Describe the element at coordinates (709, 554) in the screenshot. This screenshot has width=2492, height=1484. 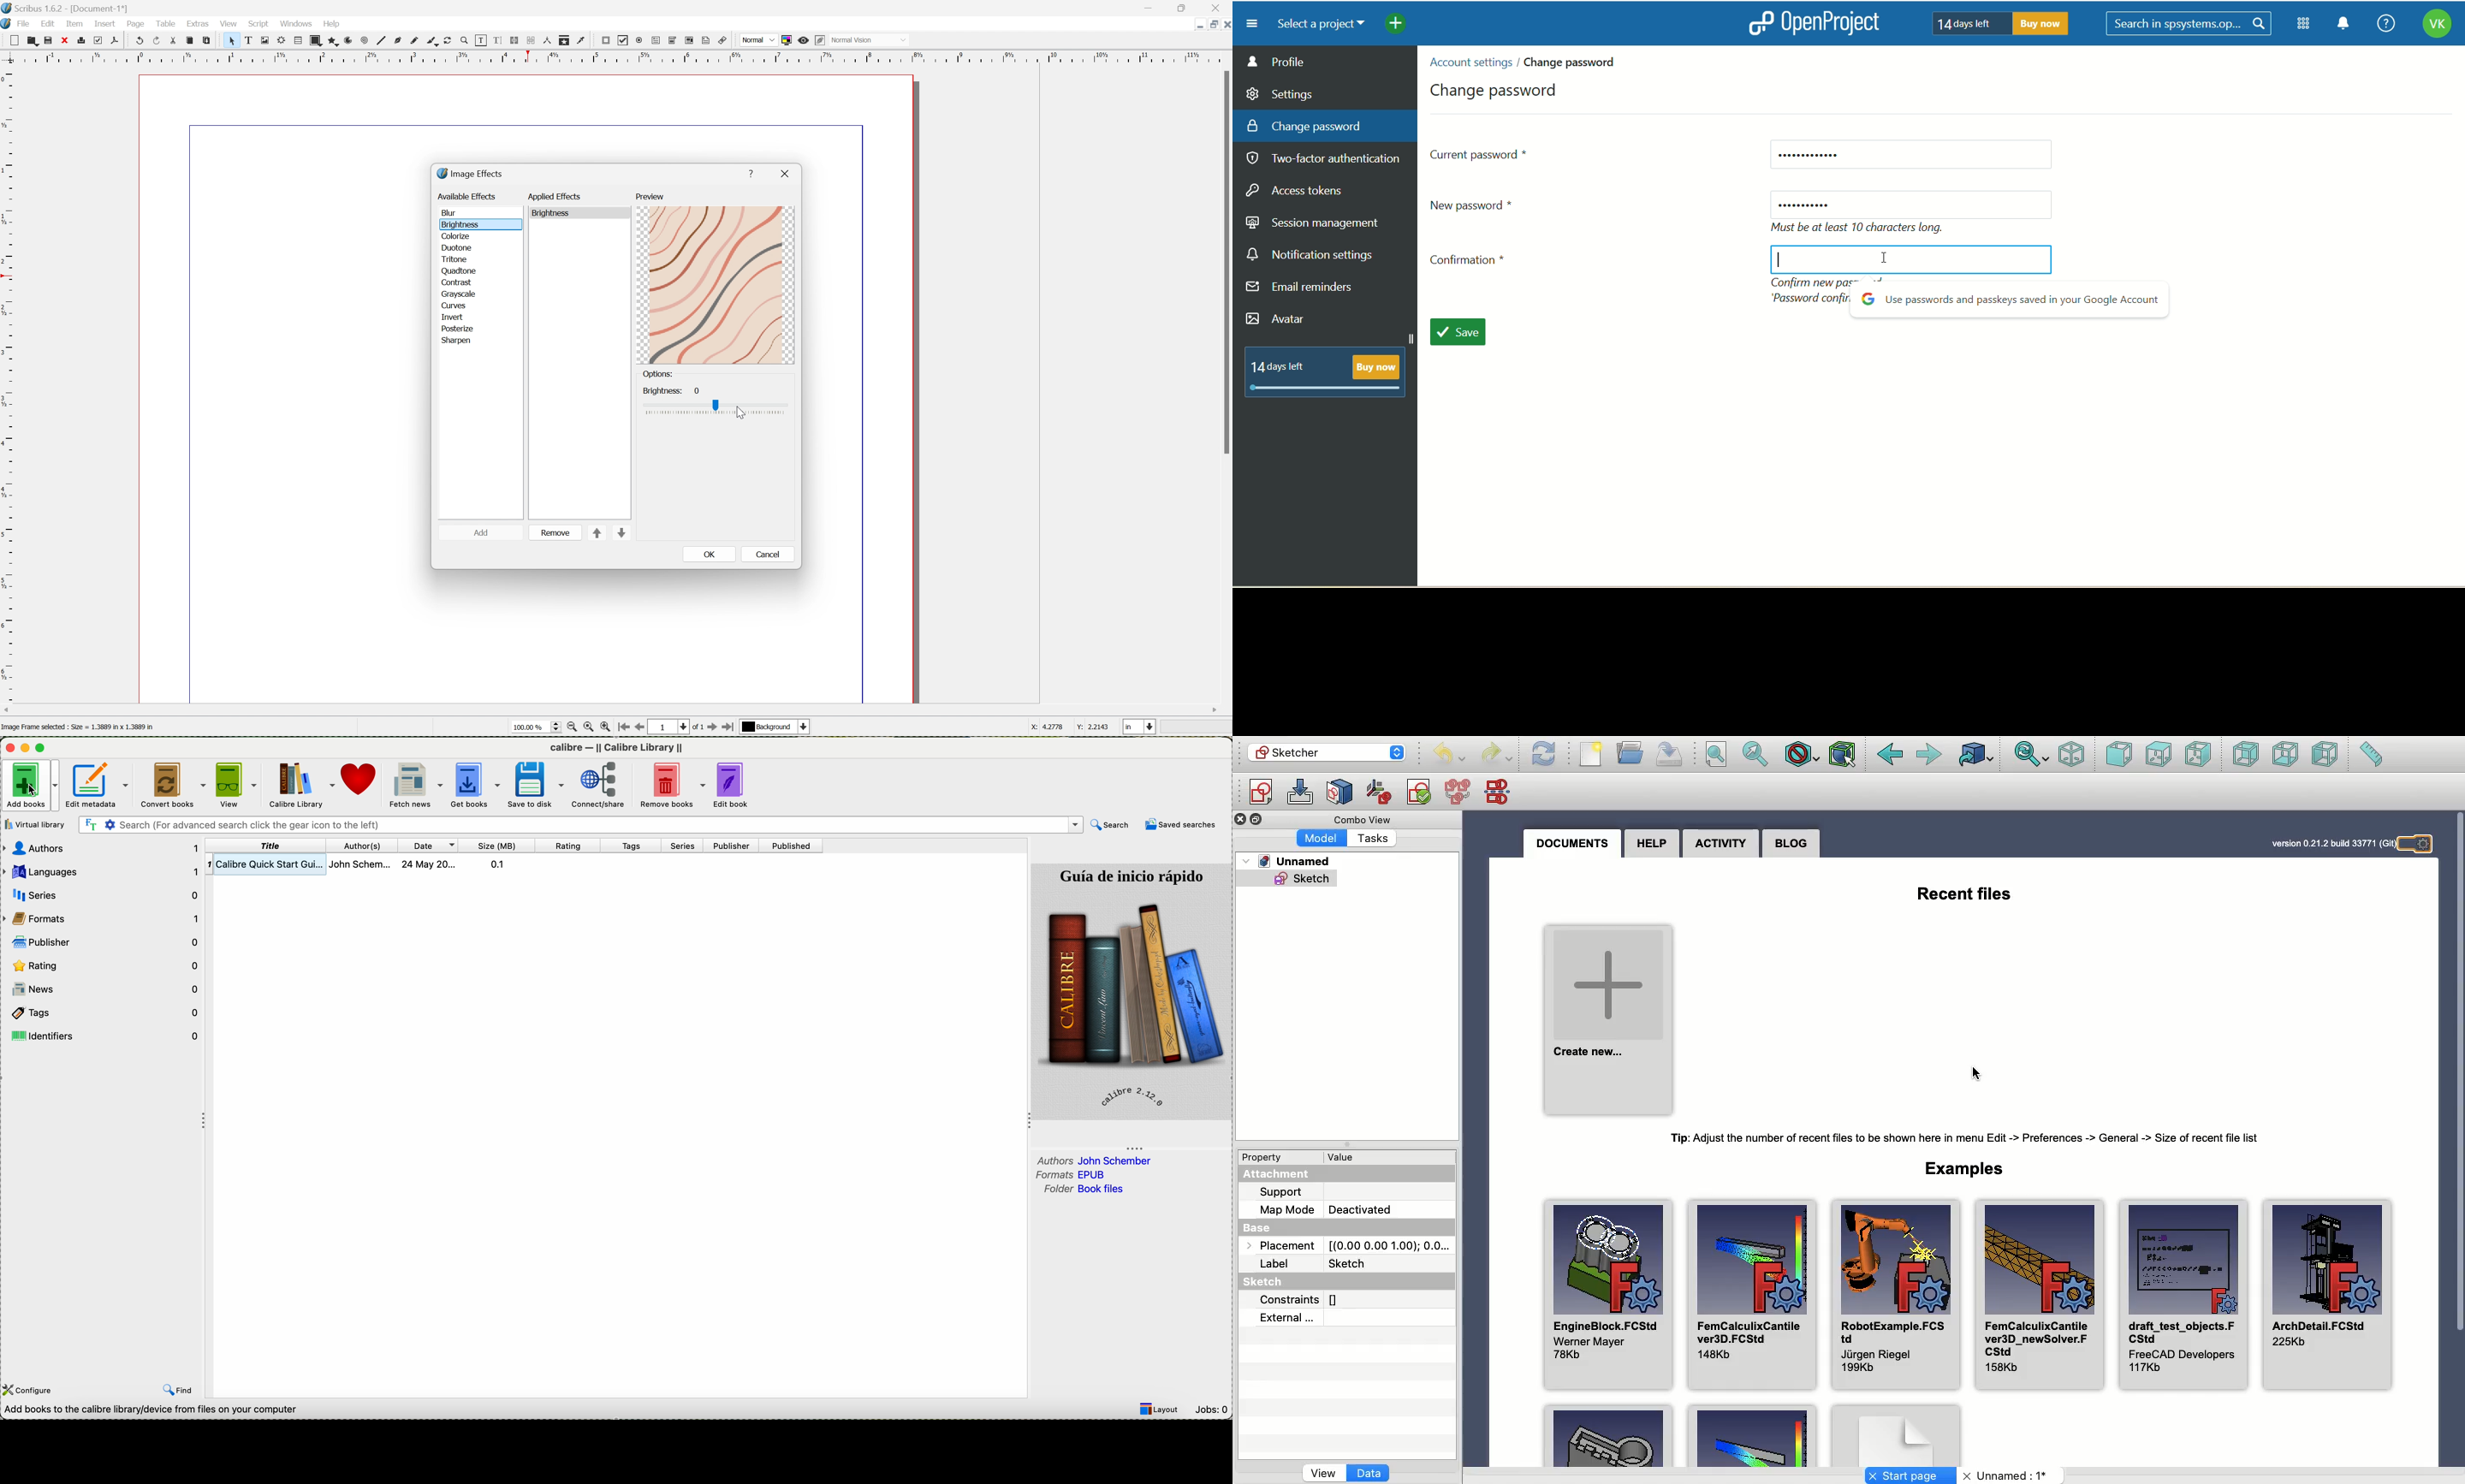
I see `OK` at that location.